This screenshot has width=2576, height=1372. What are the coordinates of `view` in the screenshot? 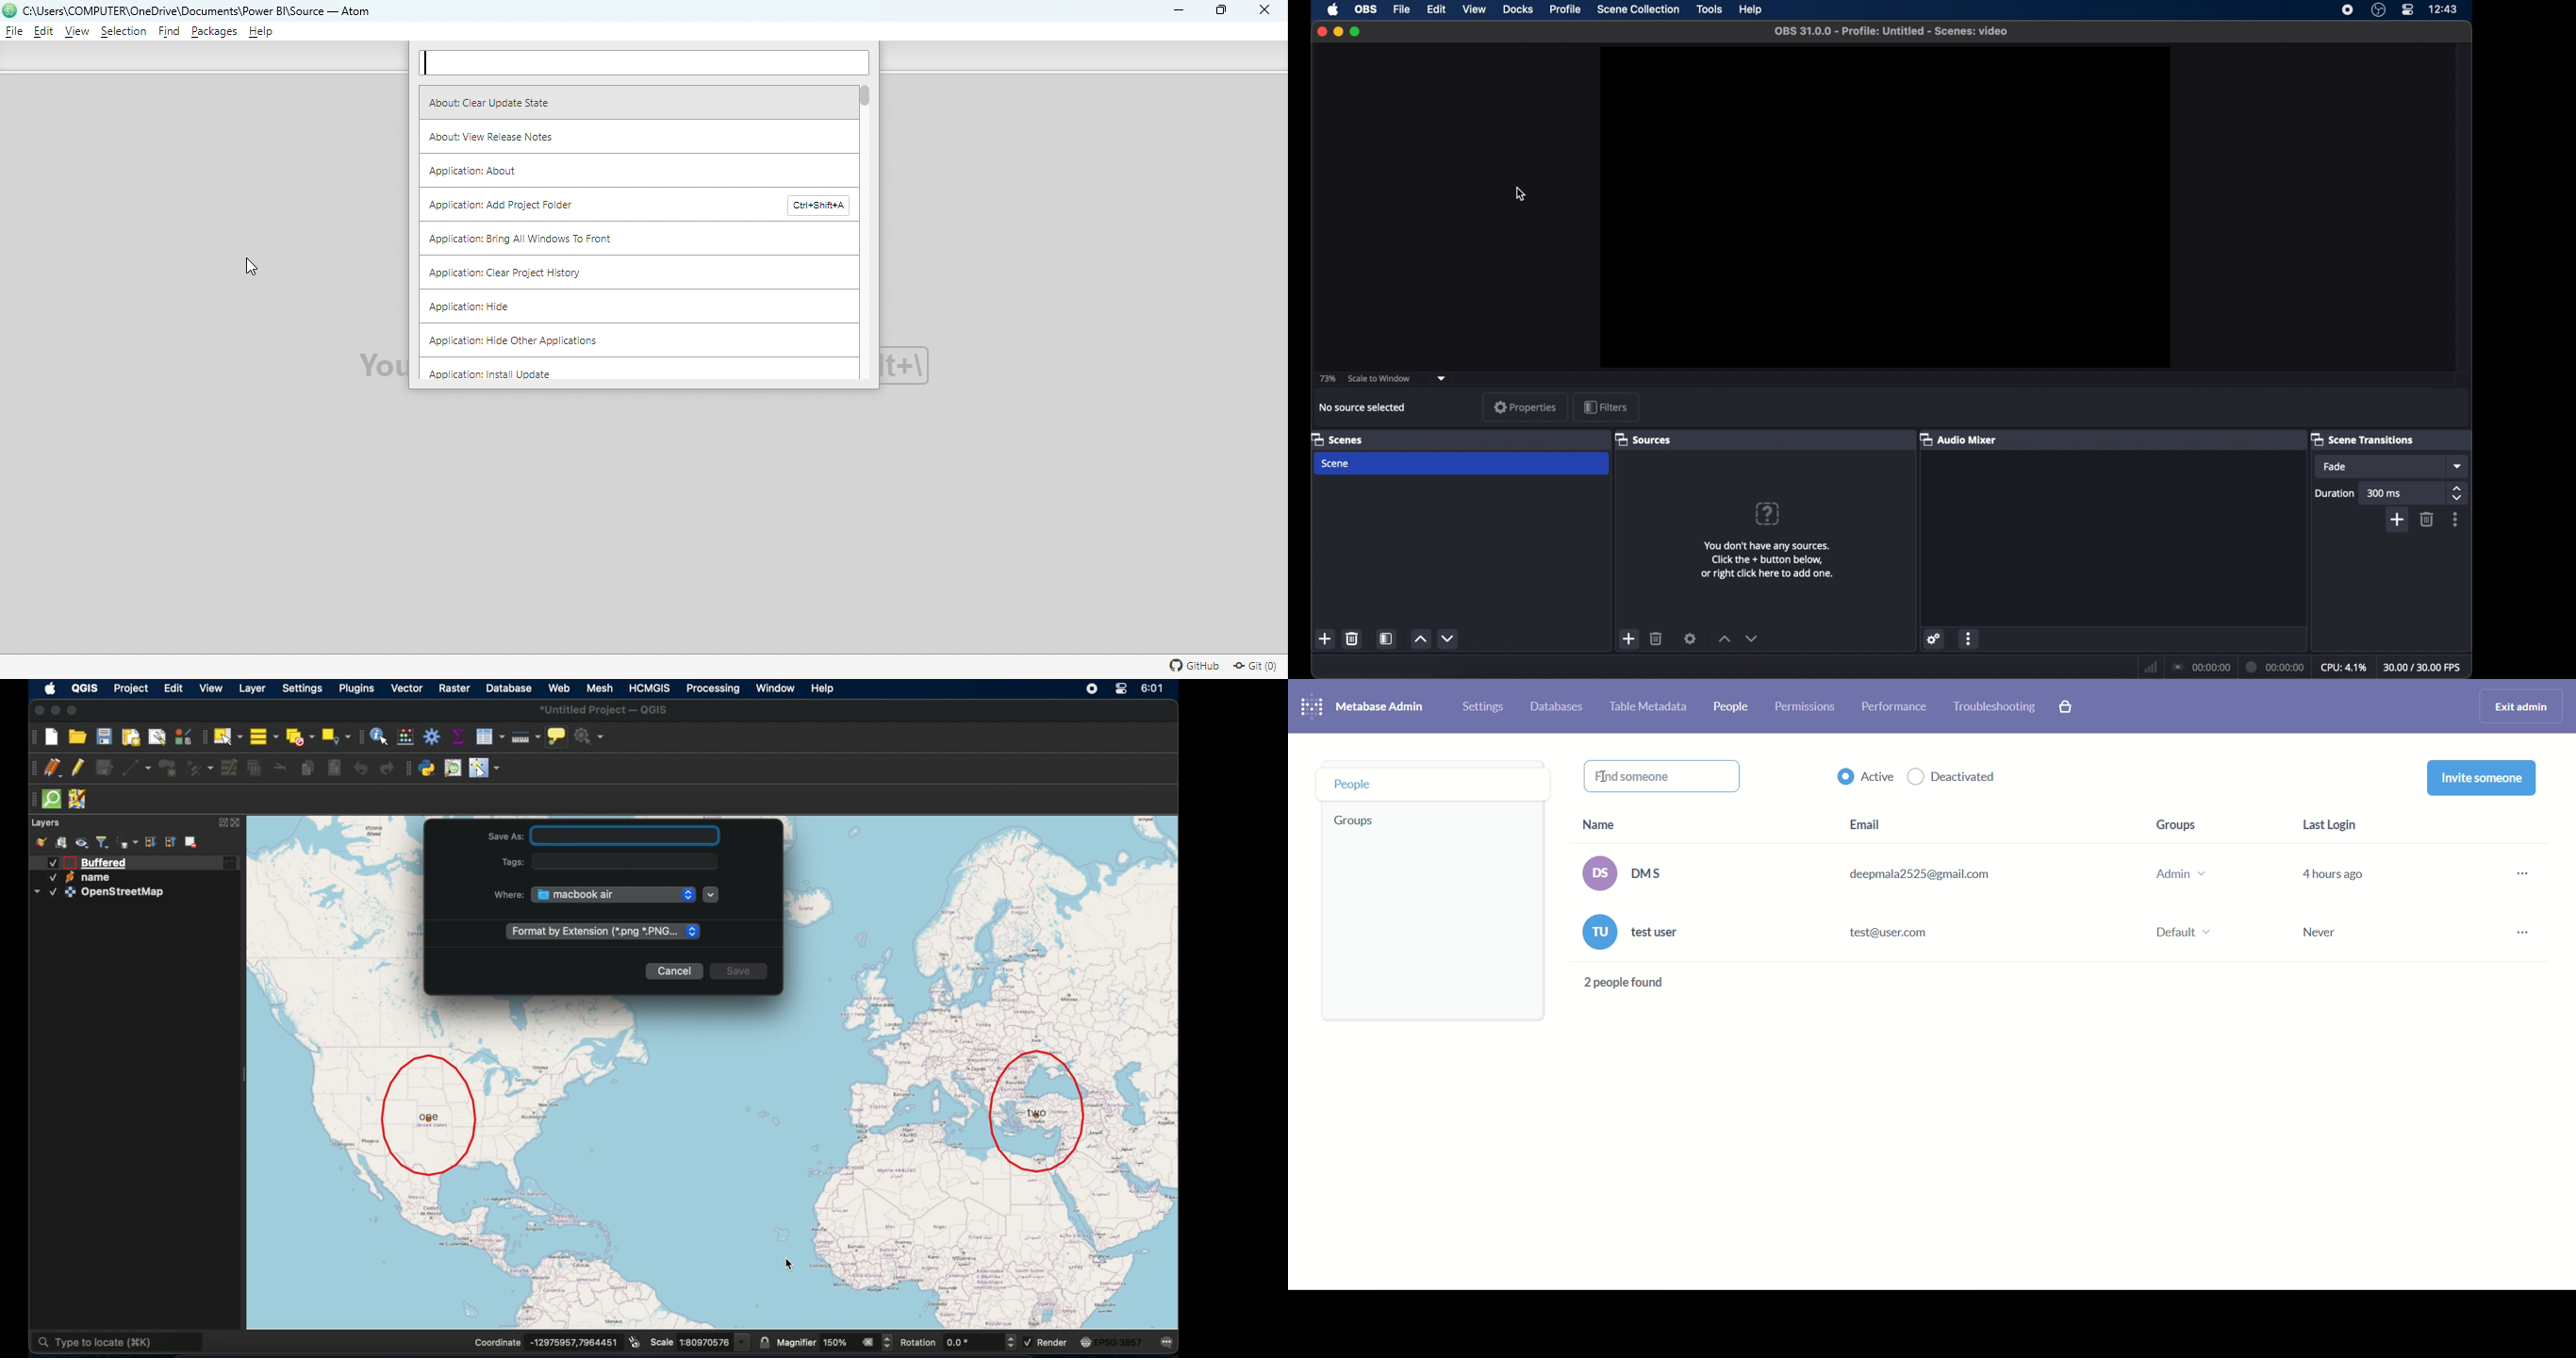 It's located at (1474, 9).